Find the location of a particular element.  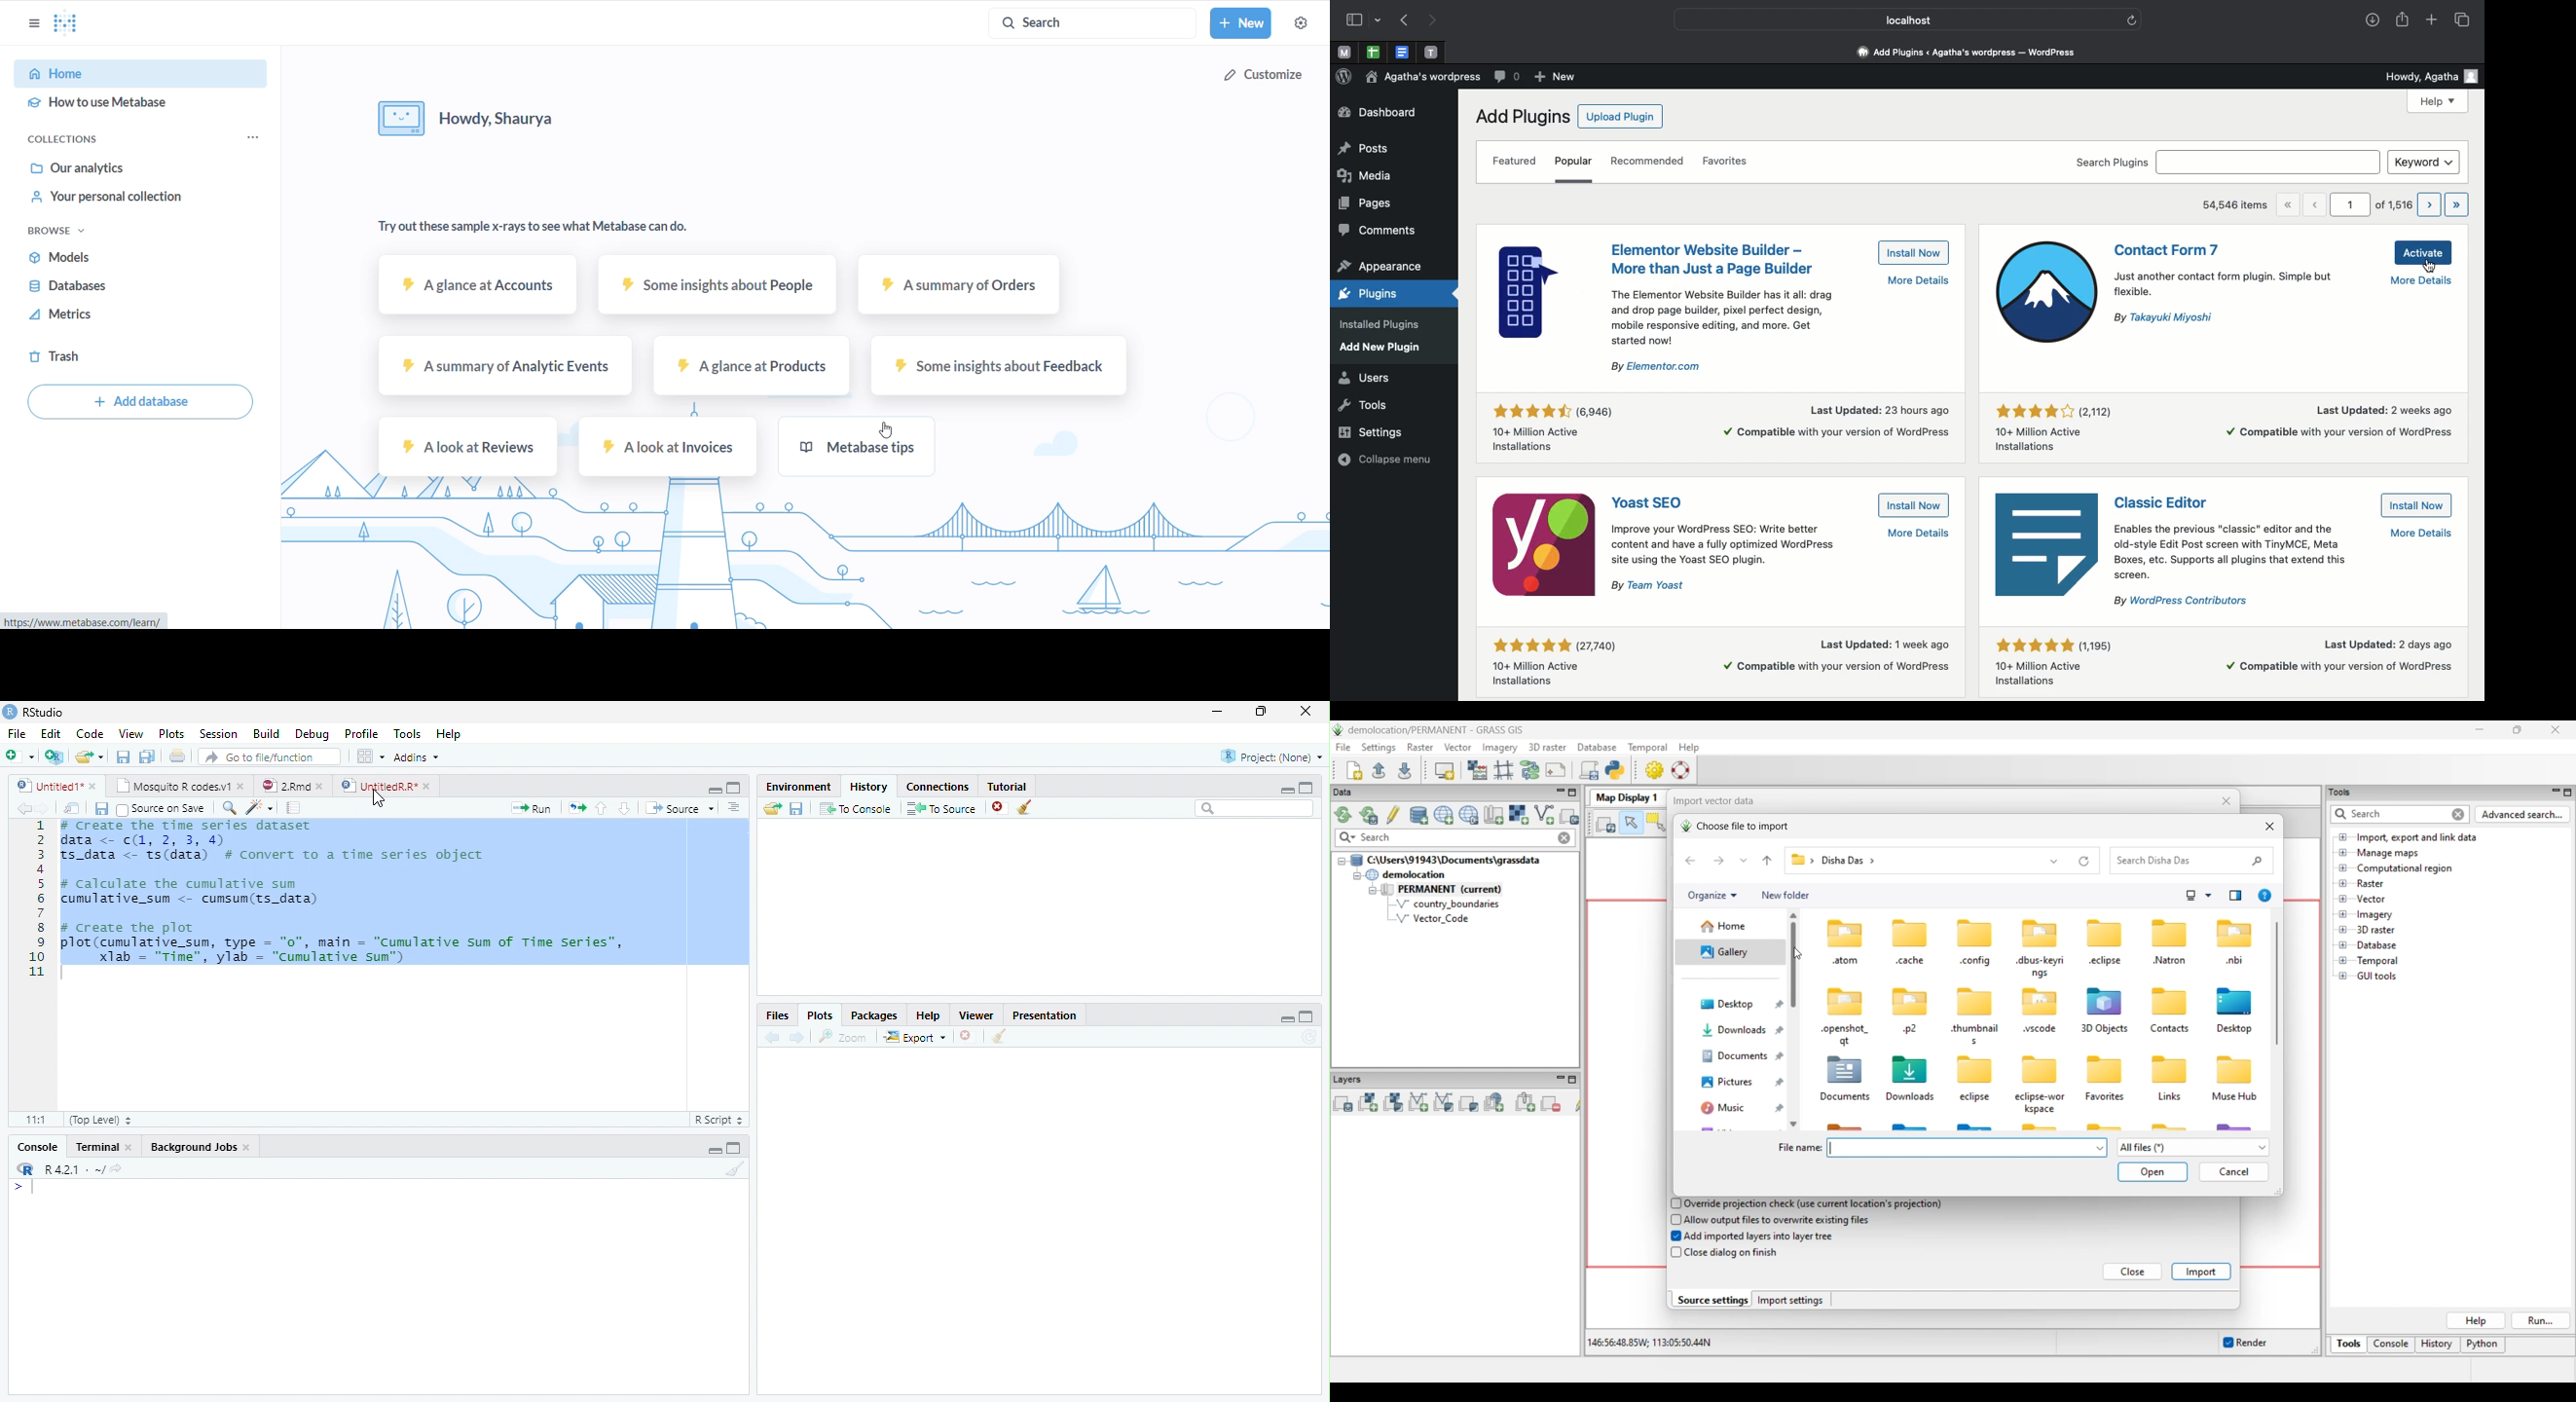

Zoom is located at coordinates (231, 810).